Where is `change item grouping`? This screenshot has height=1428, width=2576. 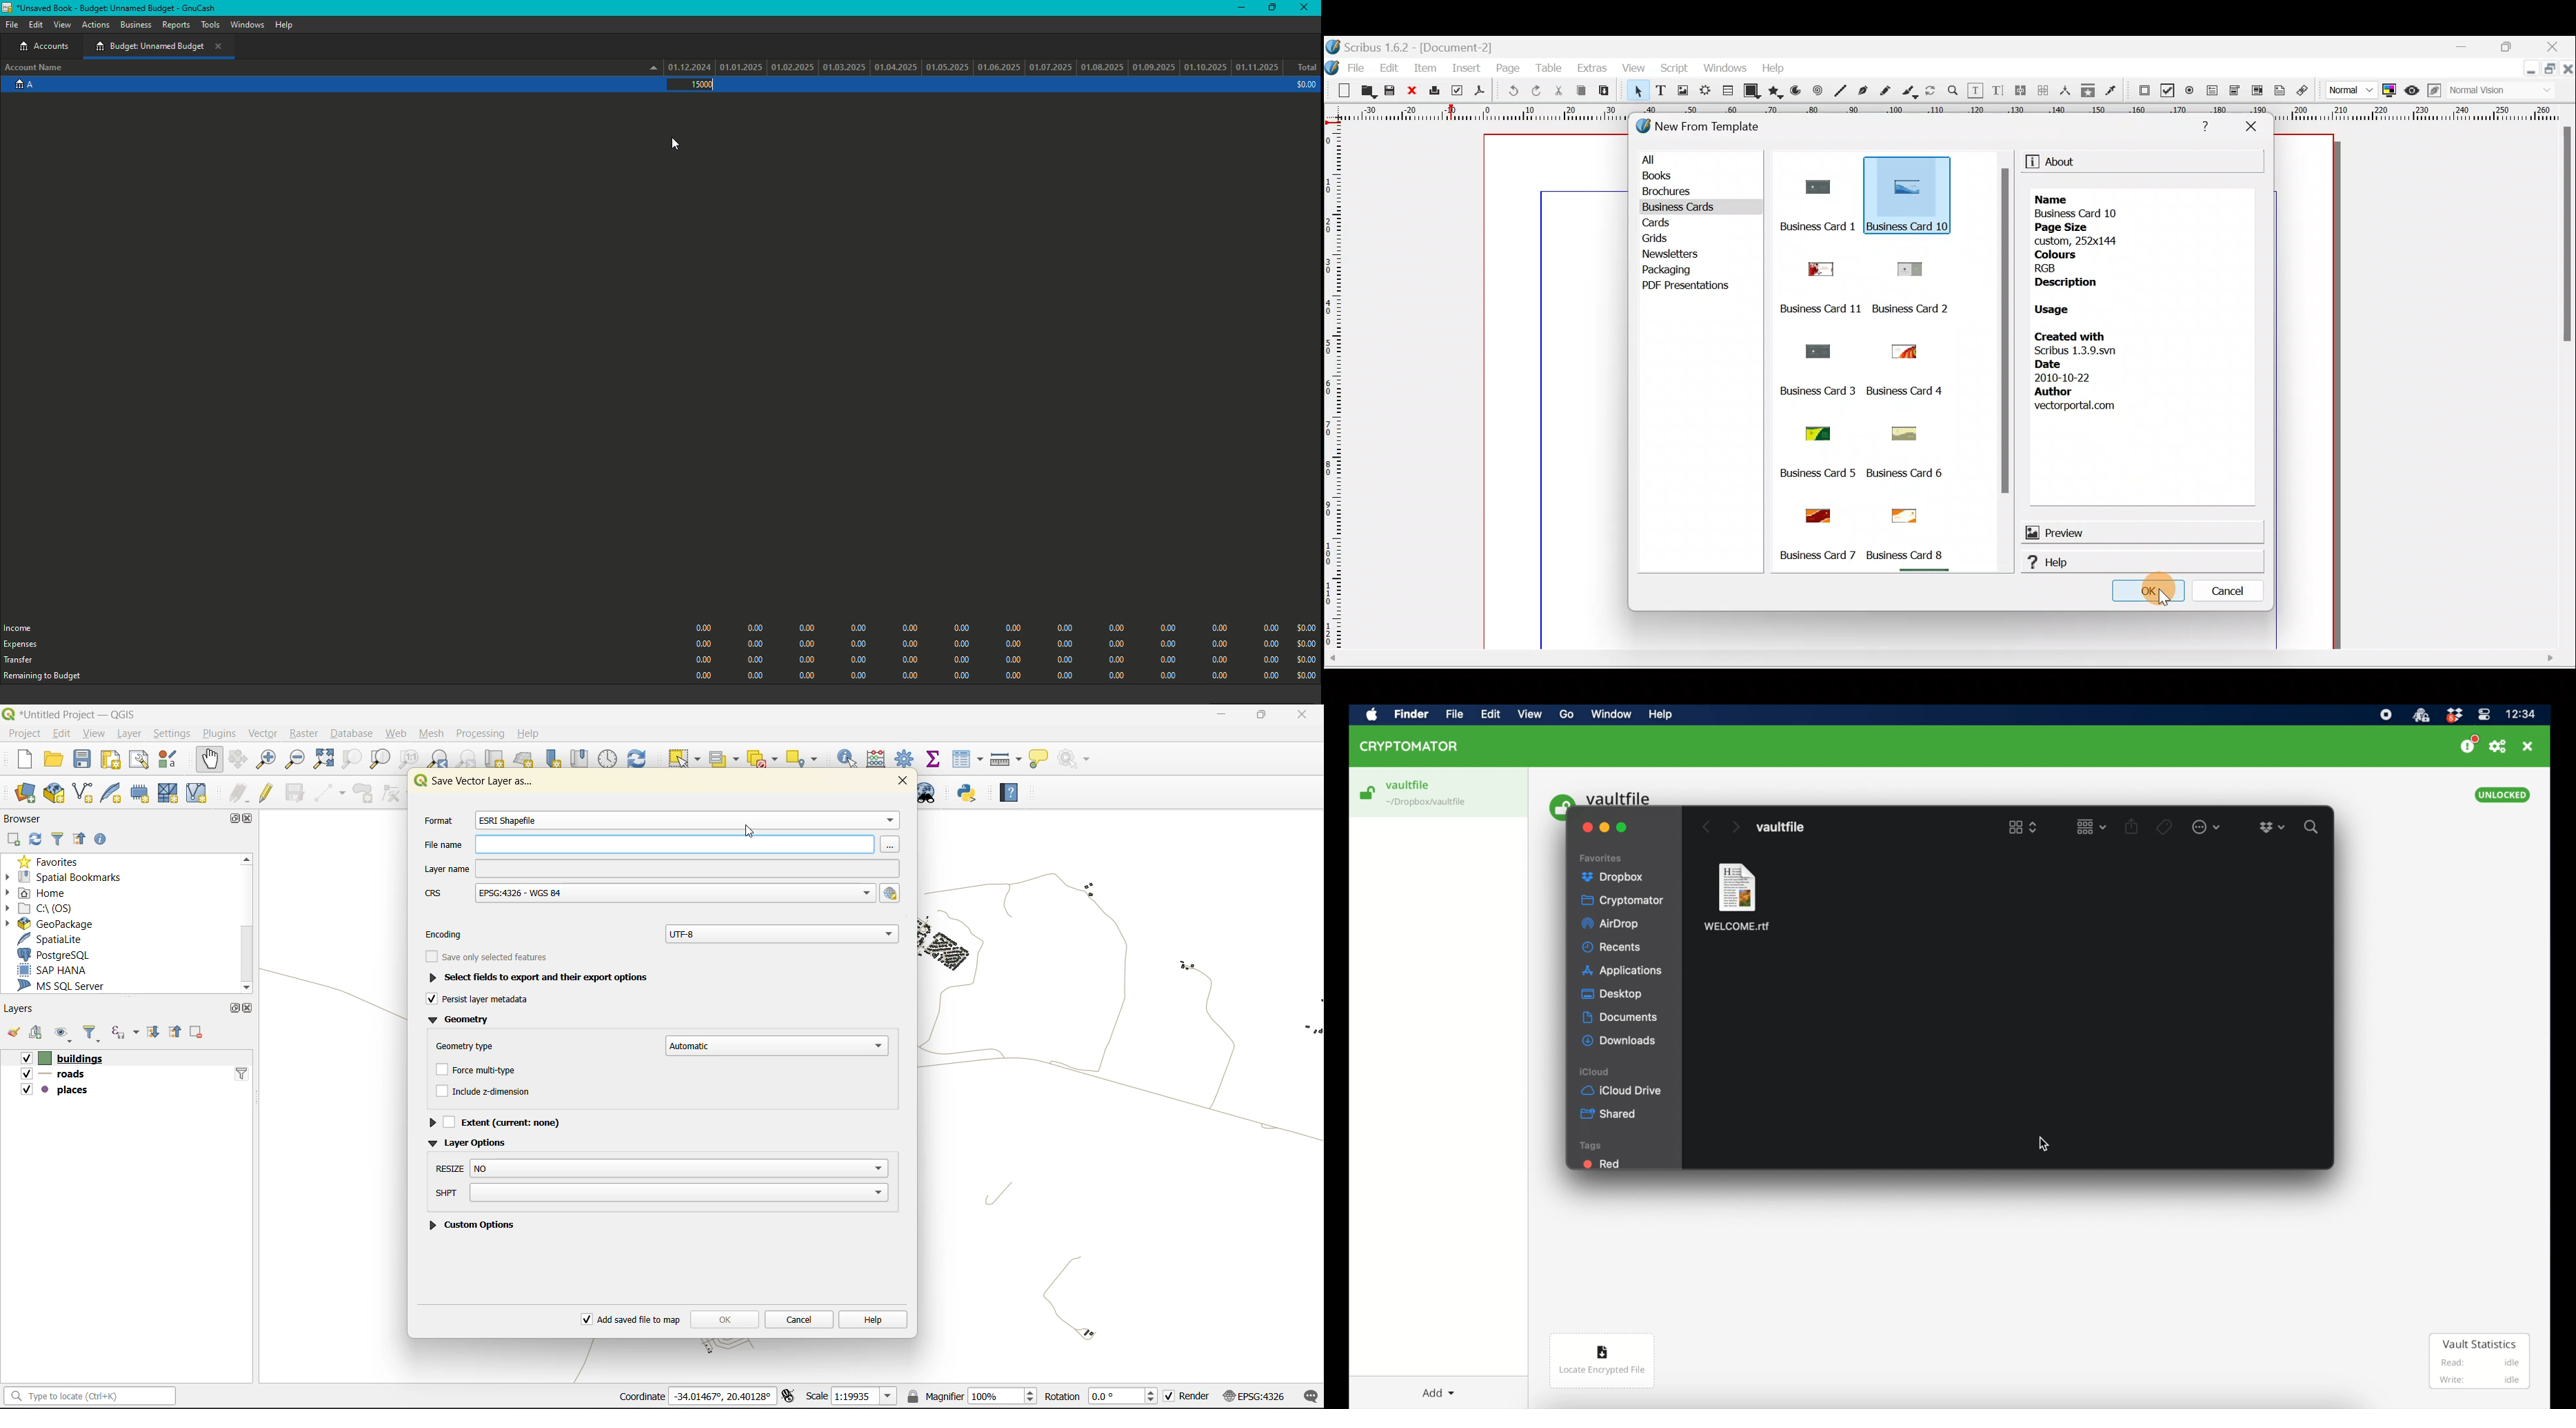 change item grouping is located at coordinates (2092, 826).